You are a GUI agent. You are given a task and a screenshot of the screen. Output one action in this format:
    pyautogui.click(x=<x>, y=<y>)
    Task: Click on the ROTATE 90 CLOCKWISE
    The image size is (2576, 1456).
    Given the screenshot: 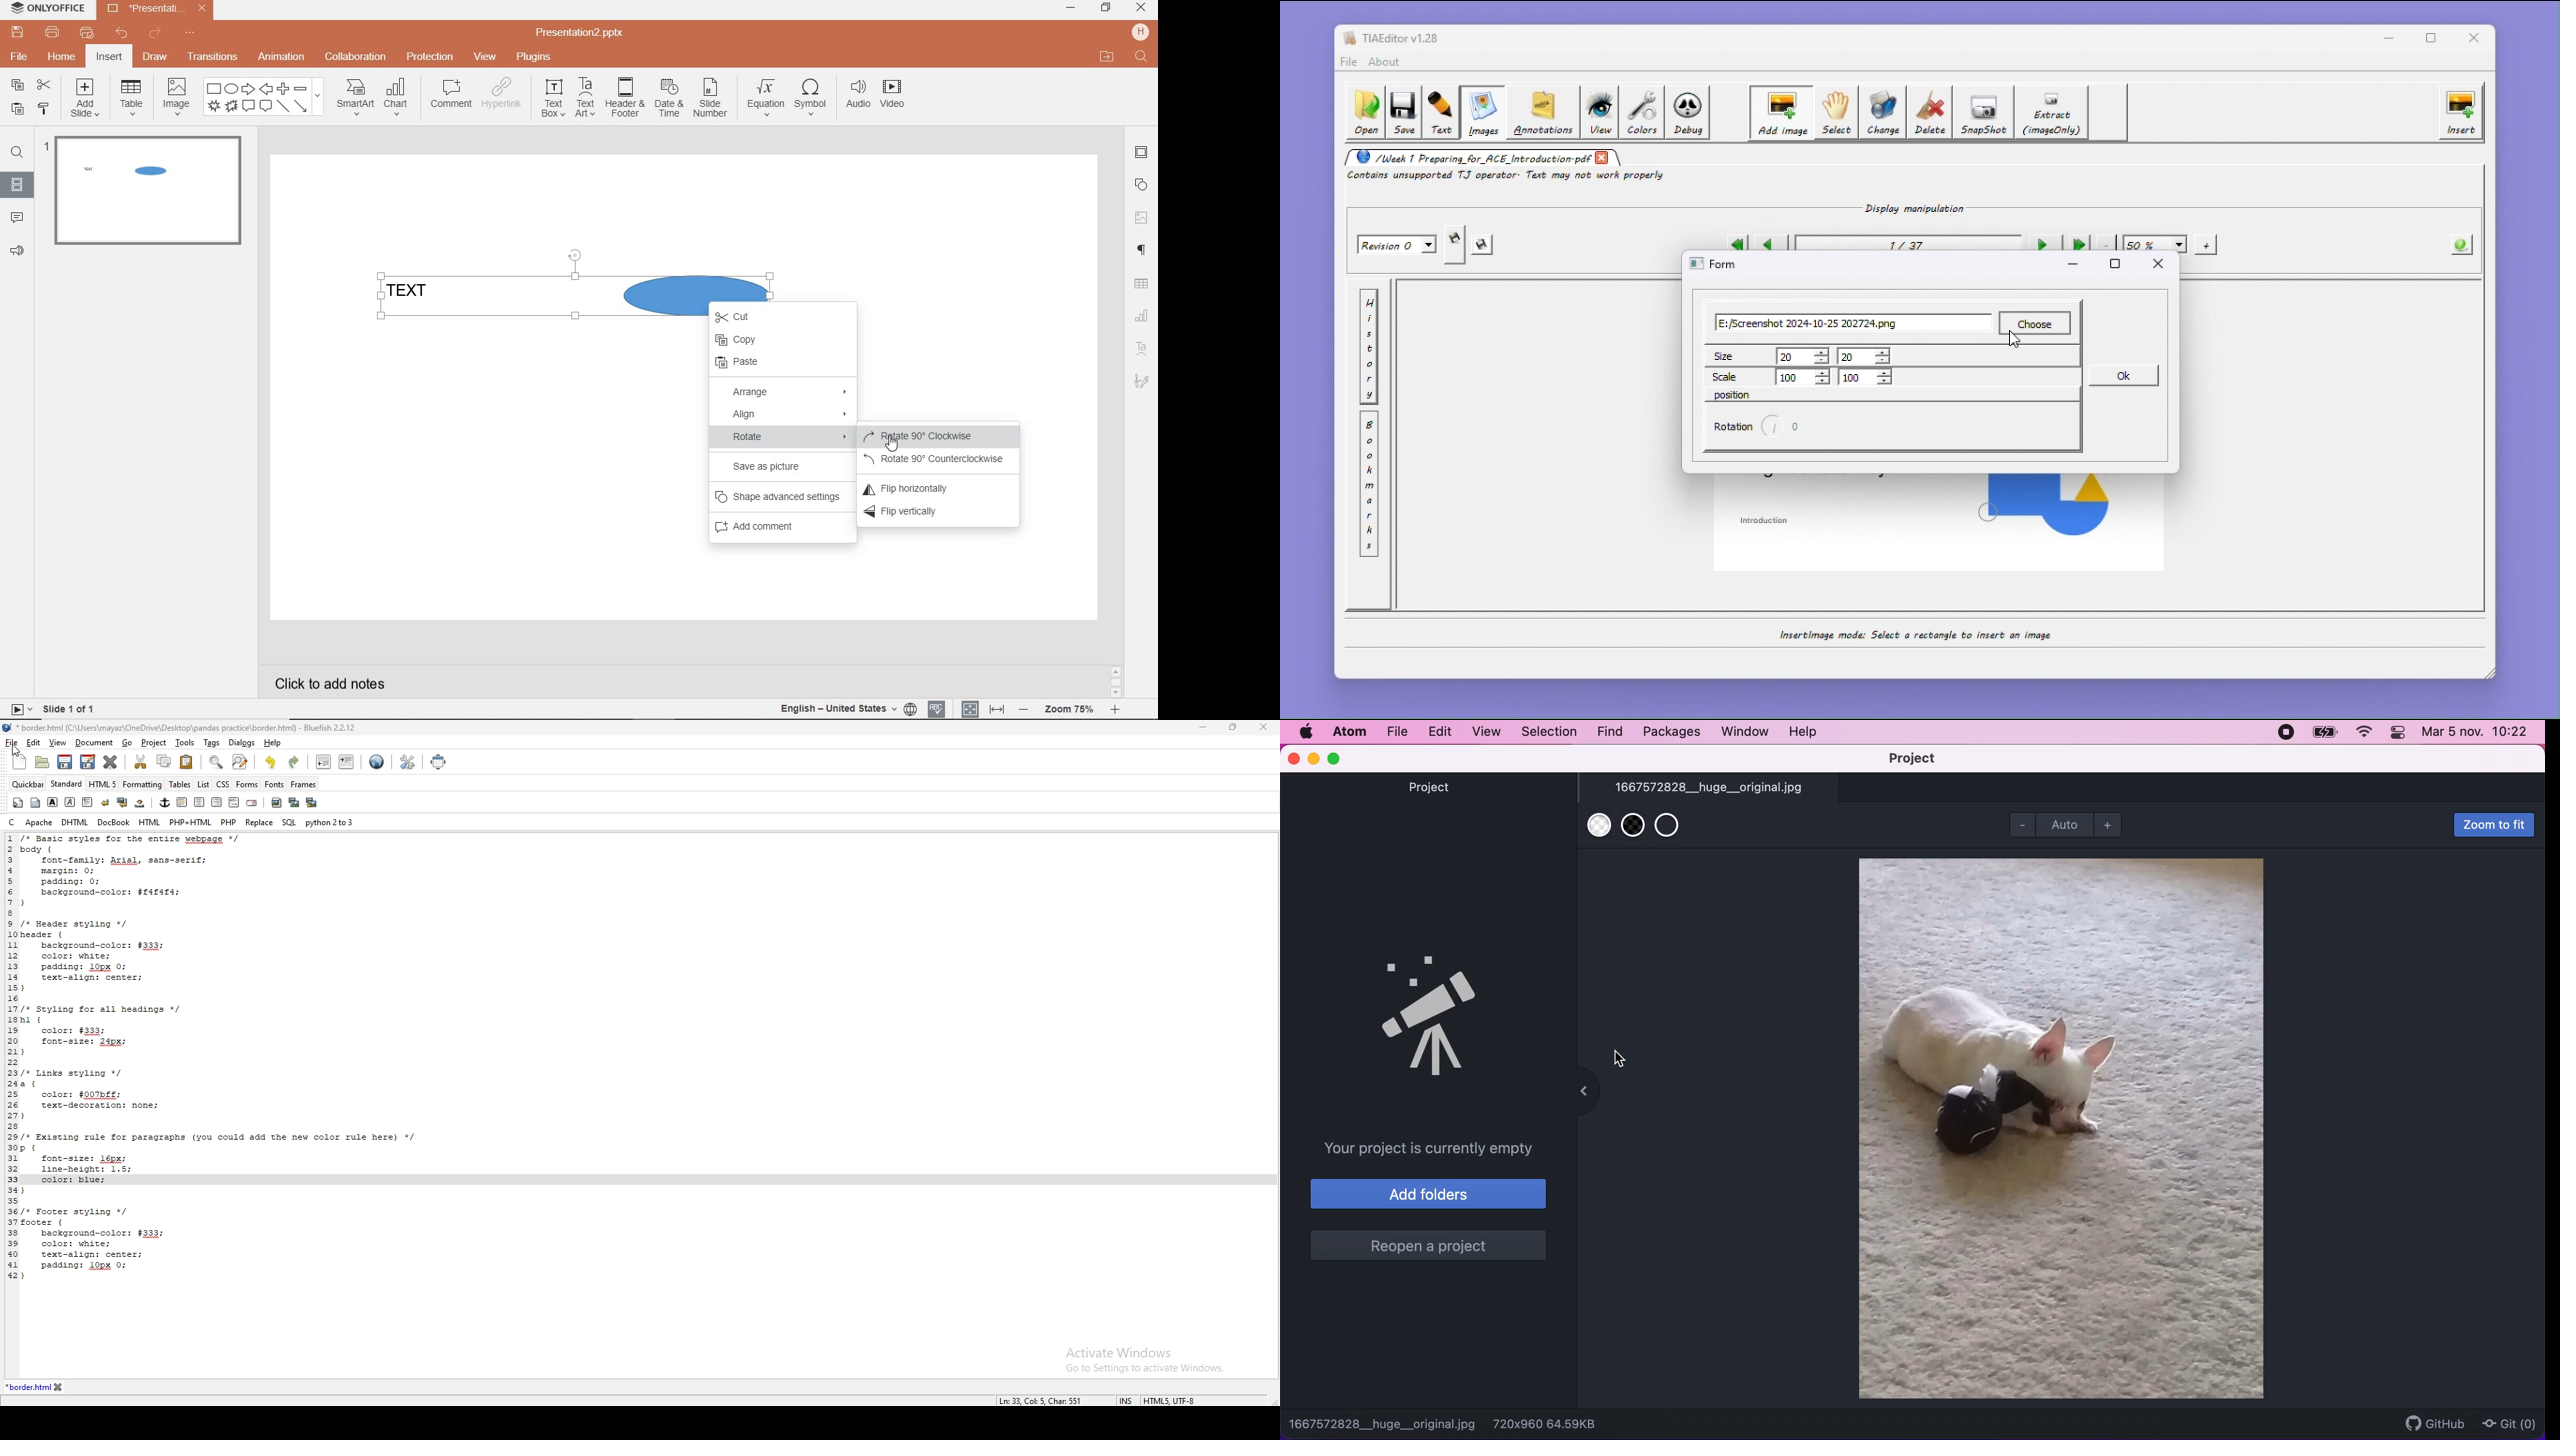 What is the action you would take?
    pyautogui.click(x=939, y=437)
    